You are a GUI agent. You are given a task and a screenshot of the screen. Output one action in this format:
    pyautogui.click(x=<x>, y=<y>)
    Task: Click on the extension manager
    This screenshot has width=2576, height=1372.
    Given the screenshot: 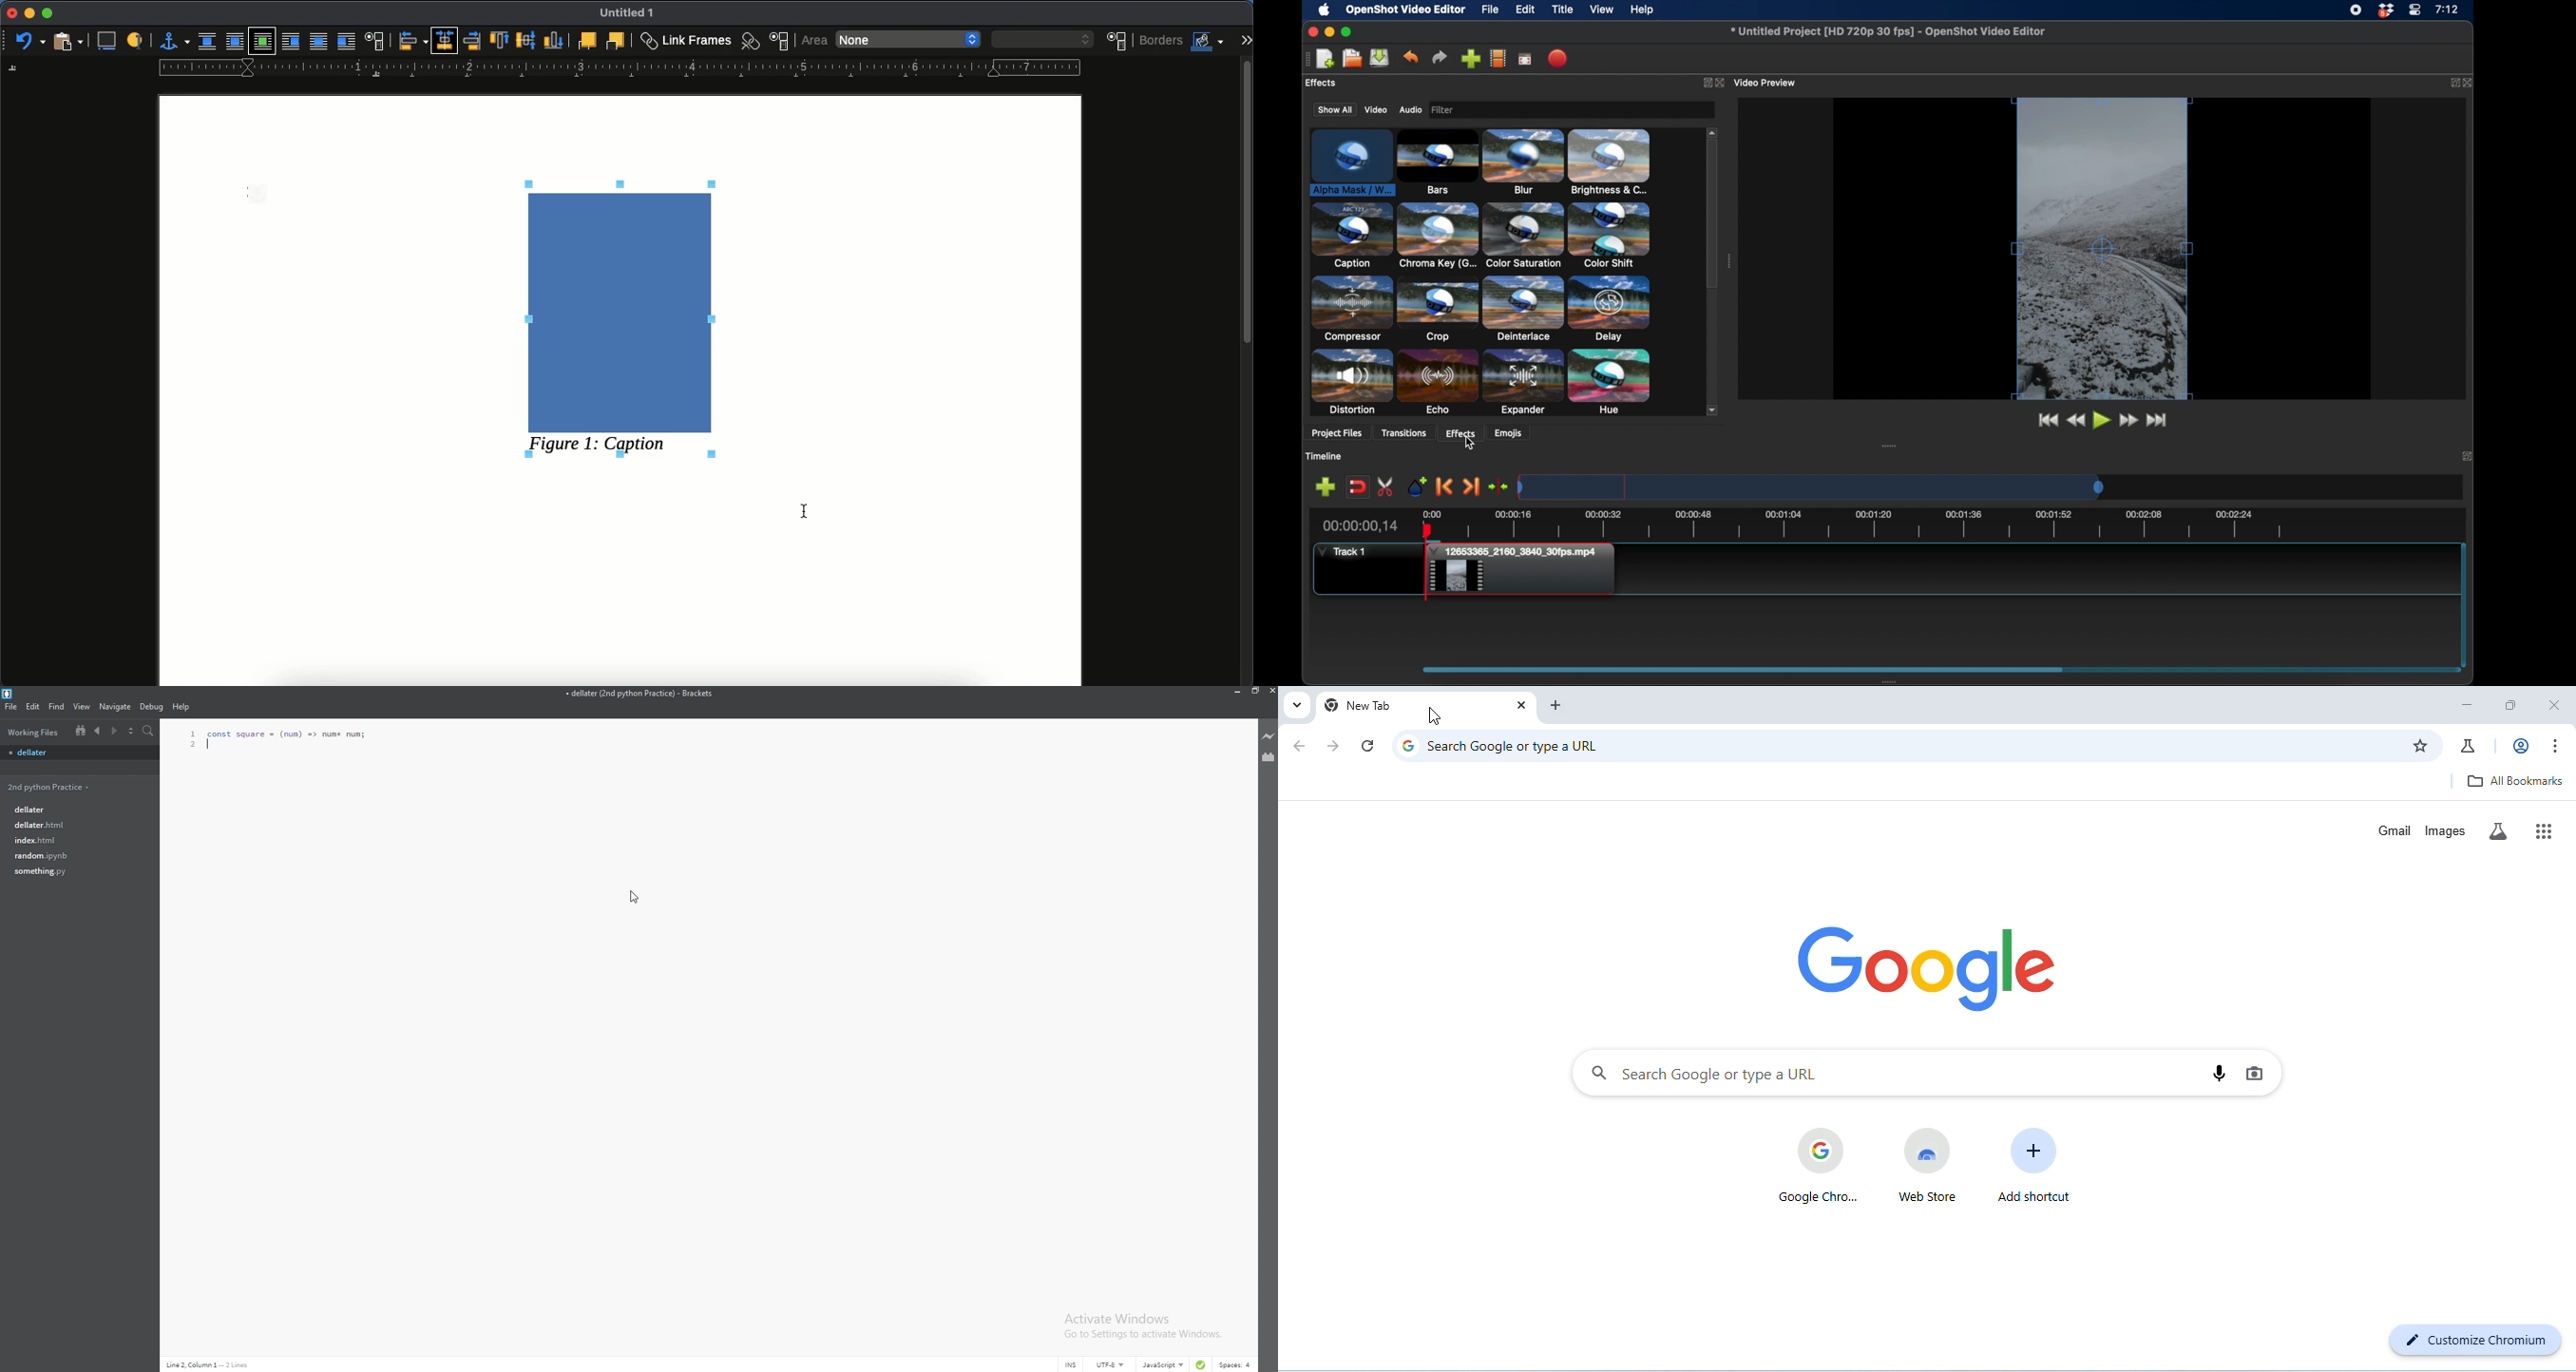 What is the action you would take?
    pyautogui.click(x=1268, y=756)
    